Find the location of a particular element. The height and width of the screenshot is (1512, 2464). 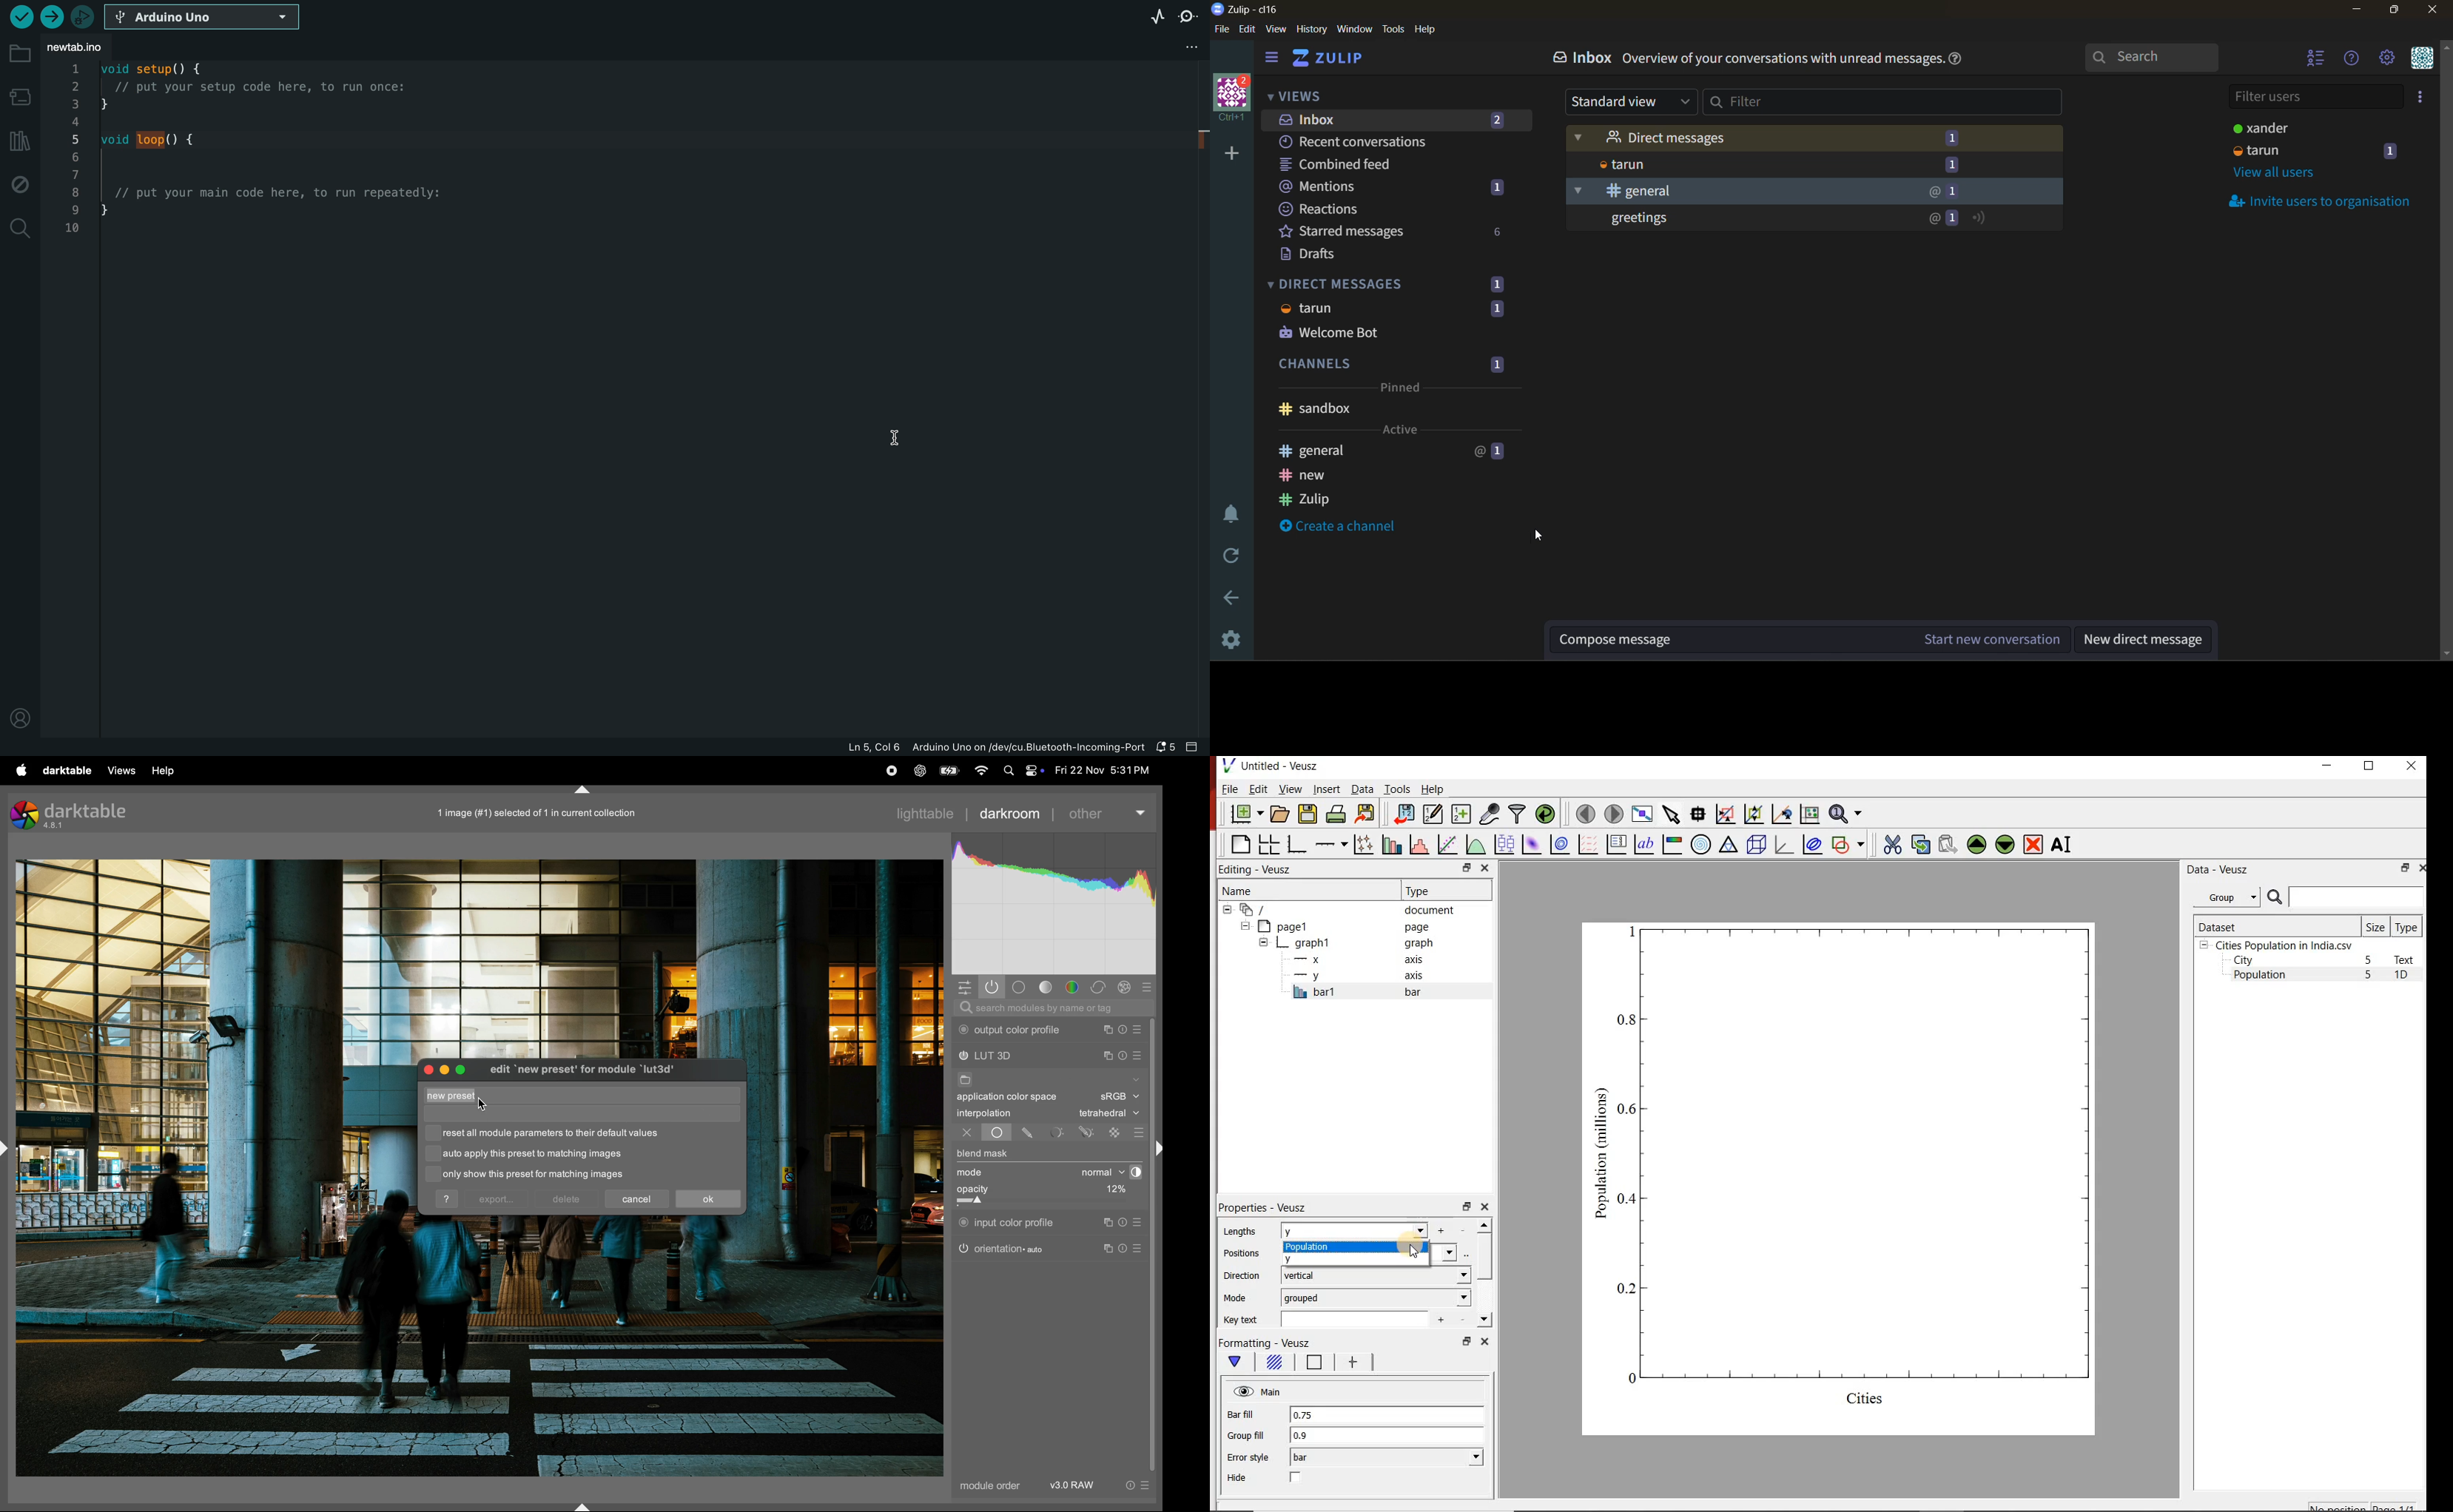

read data points on the graph is located at coordinates (1697, 812).